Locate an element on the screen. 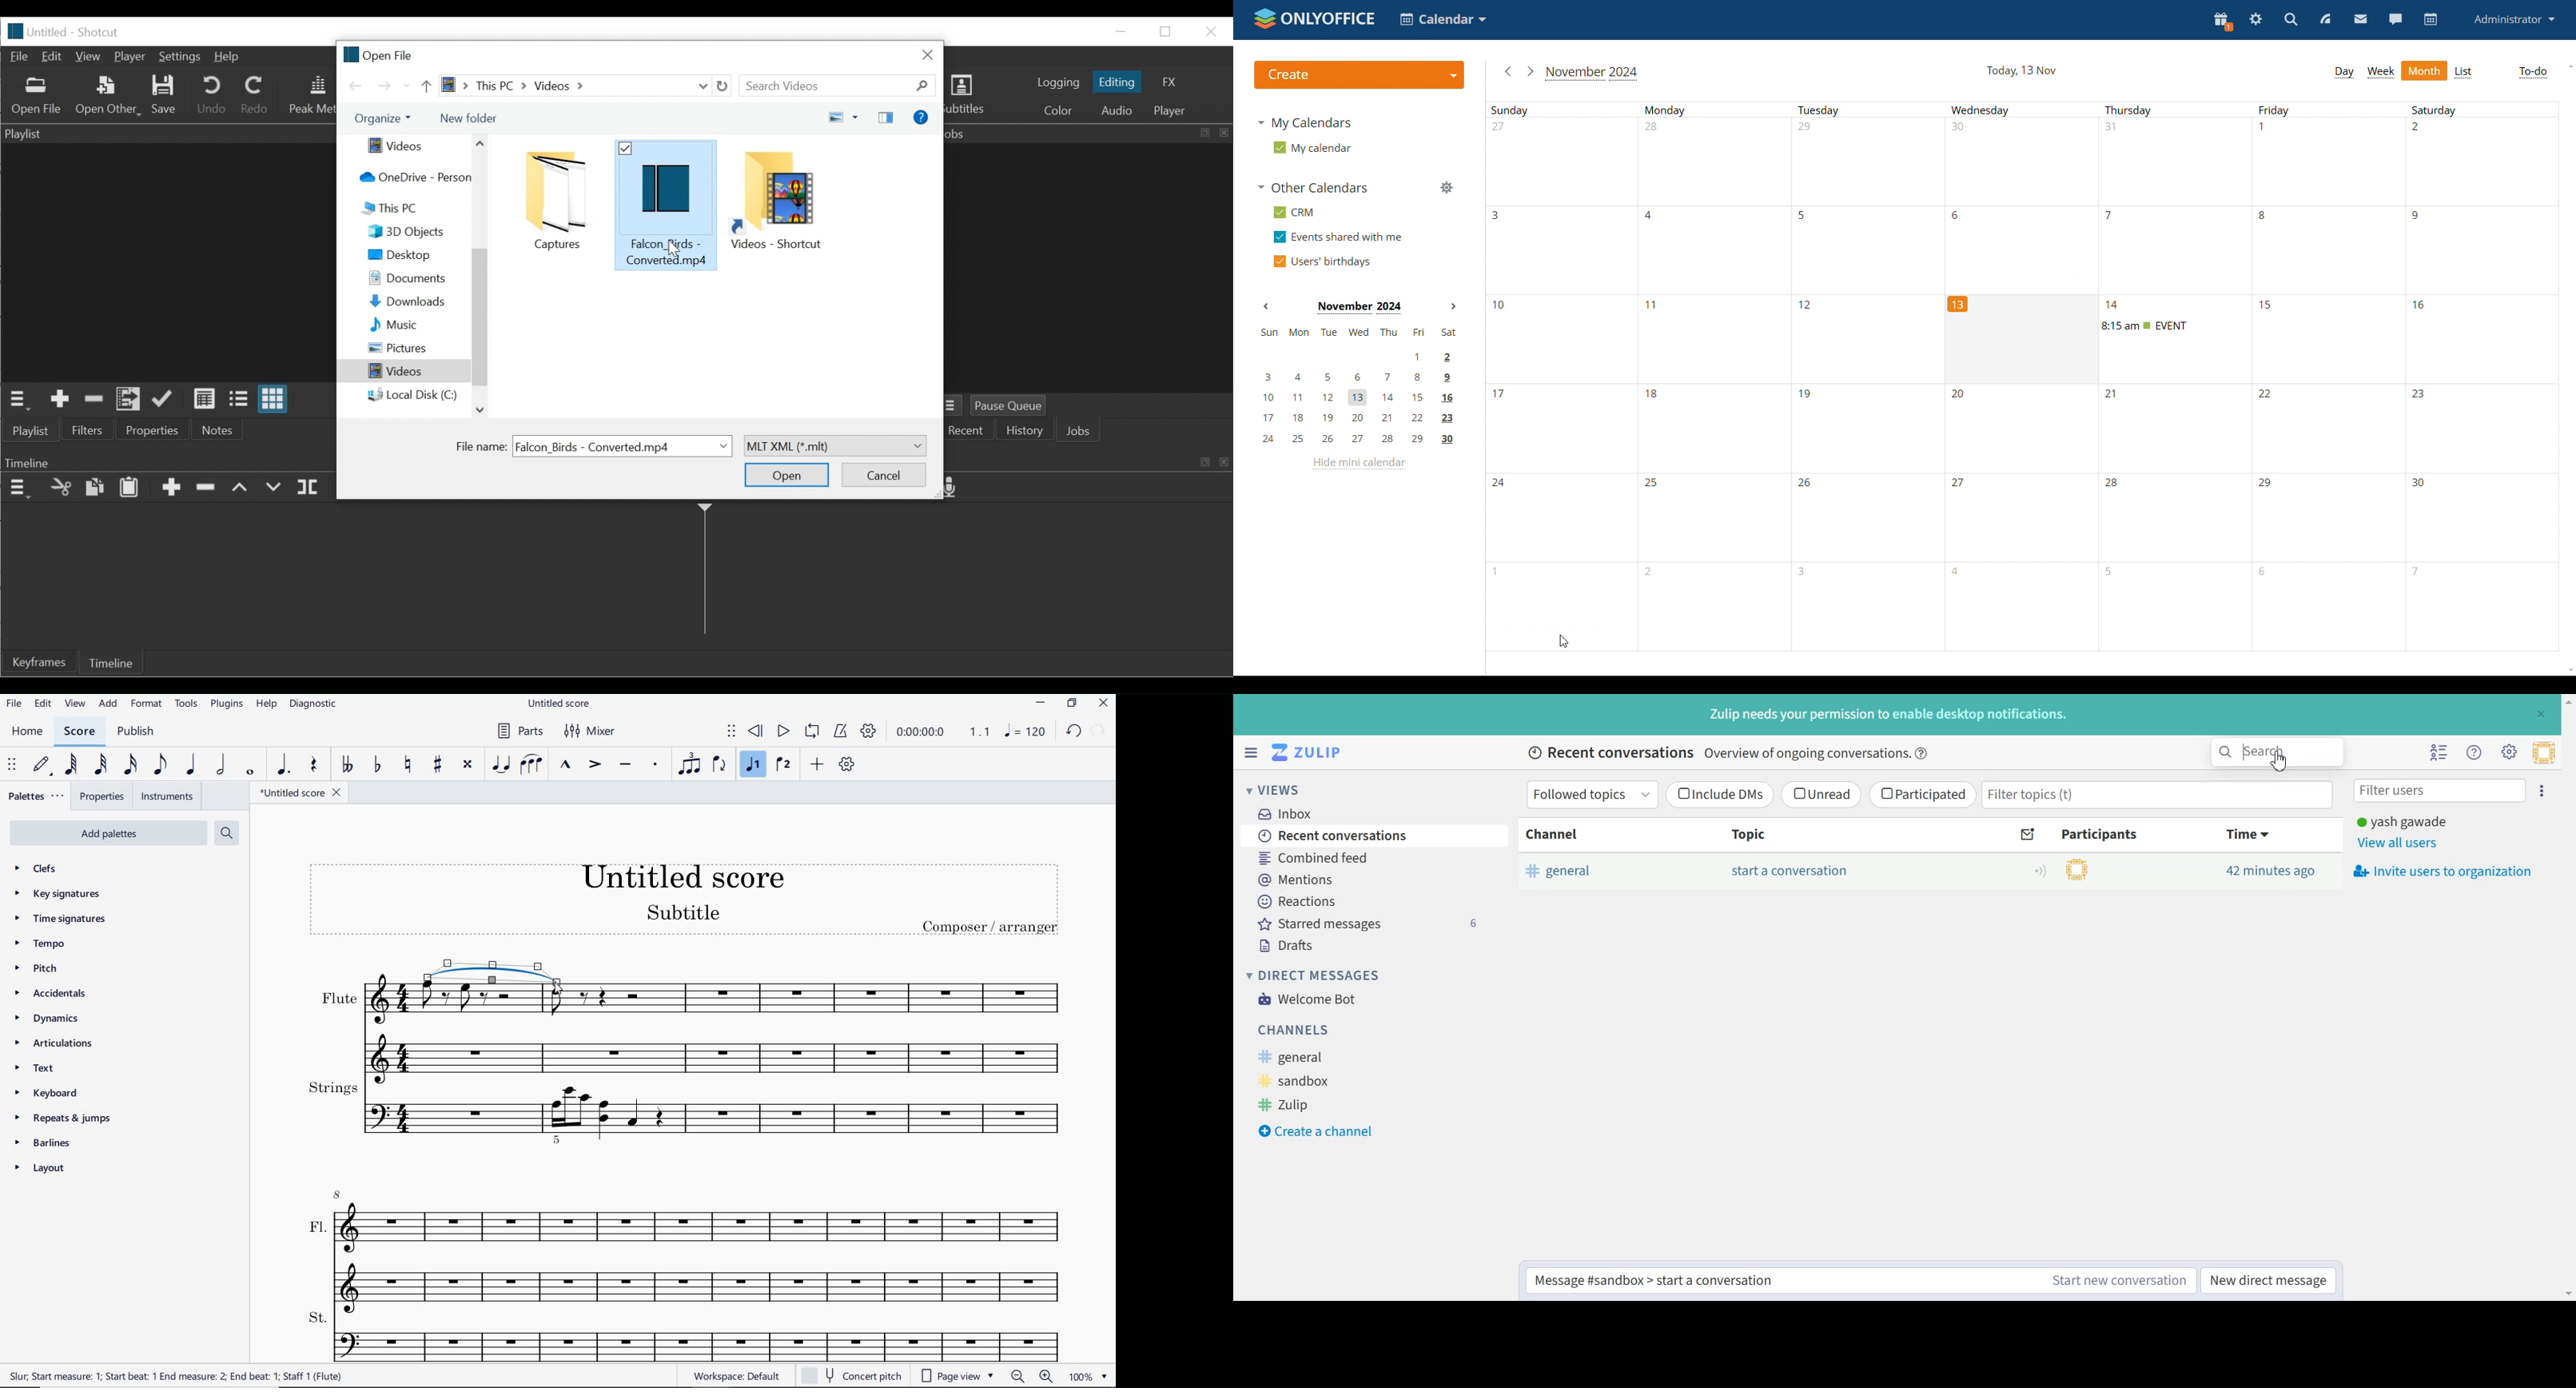  Paste is located at coordinates (129, 488).